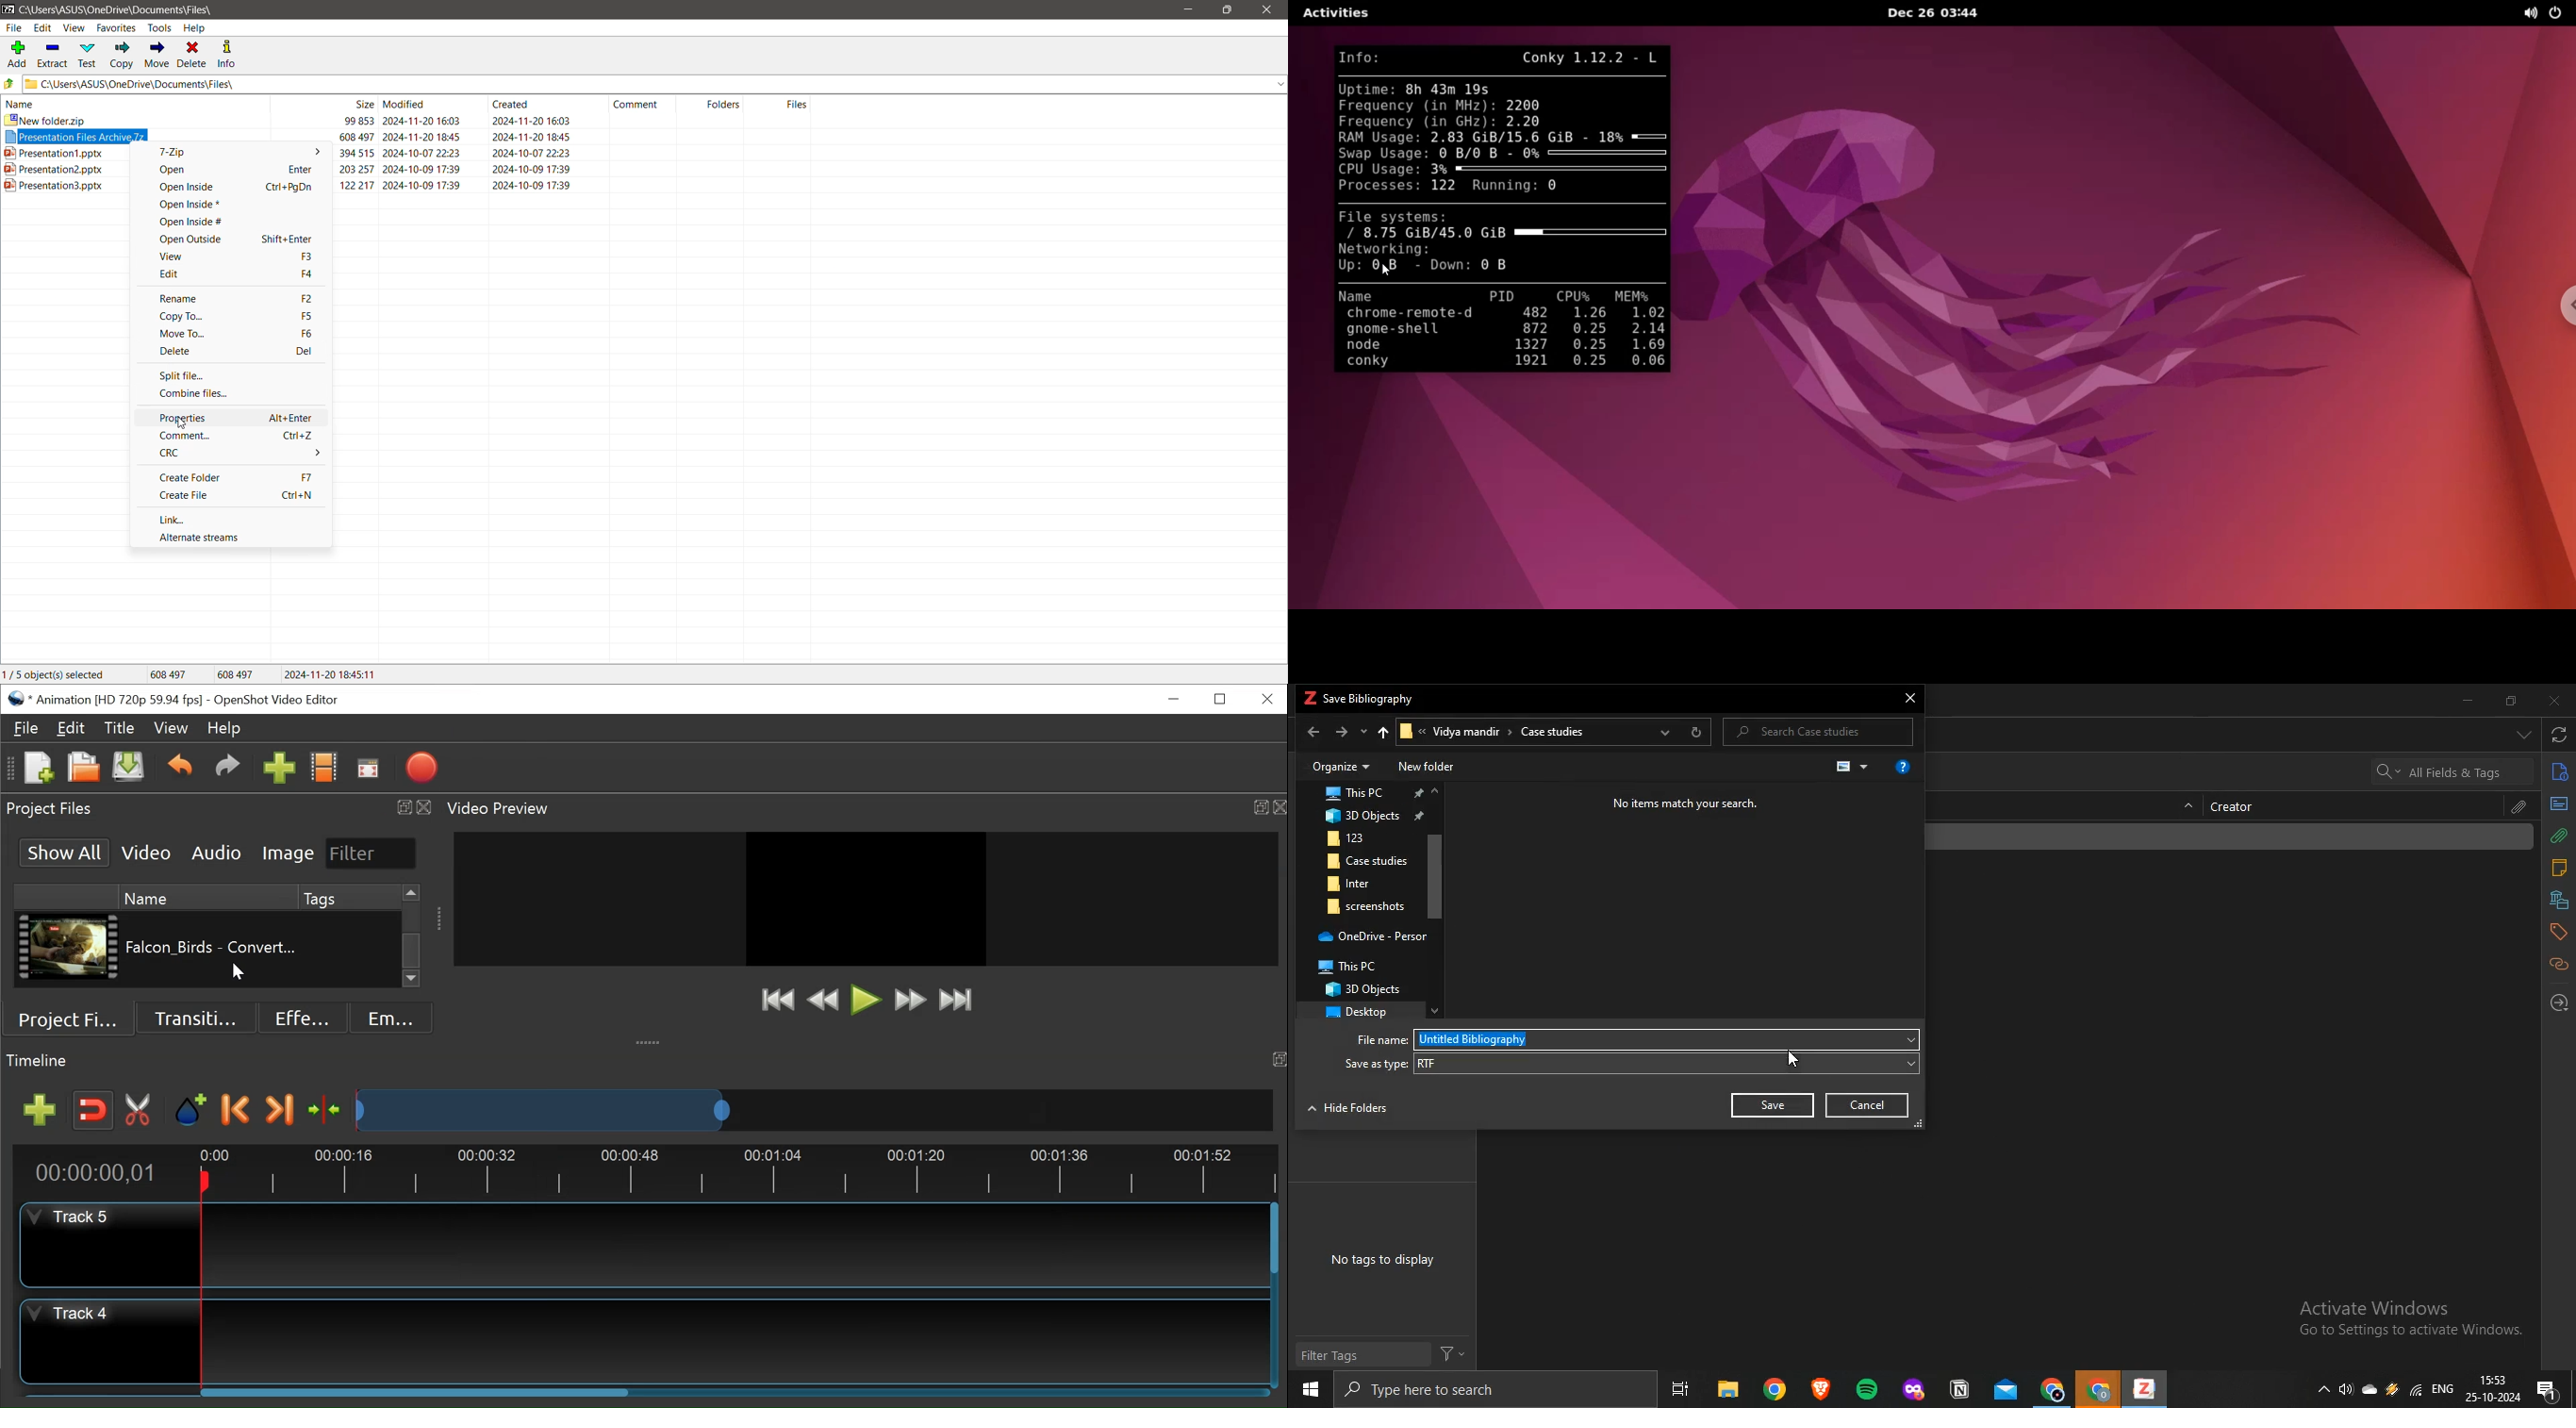 The image size is (2576, 1428). What do you see at coordinates (300, 274) in the screenshot?
I see `f4` at bounding box center [300, 274].